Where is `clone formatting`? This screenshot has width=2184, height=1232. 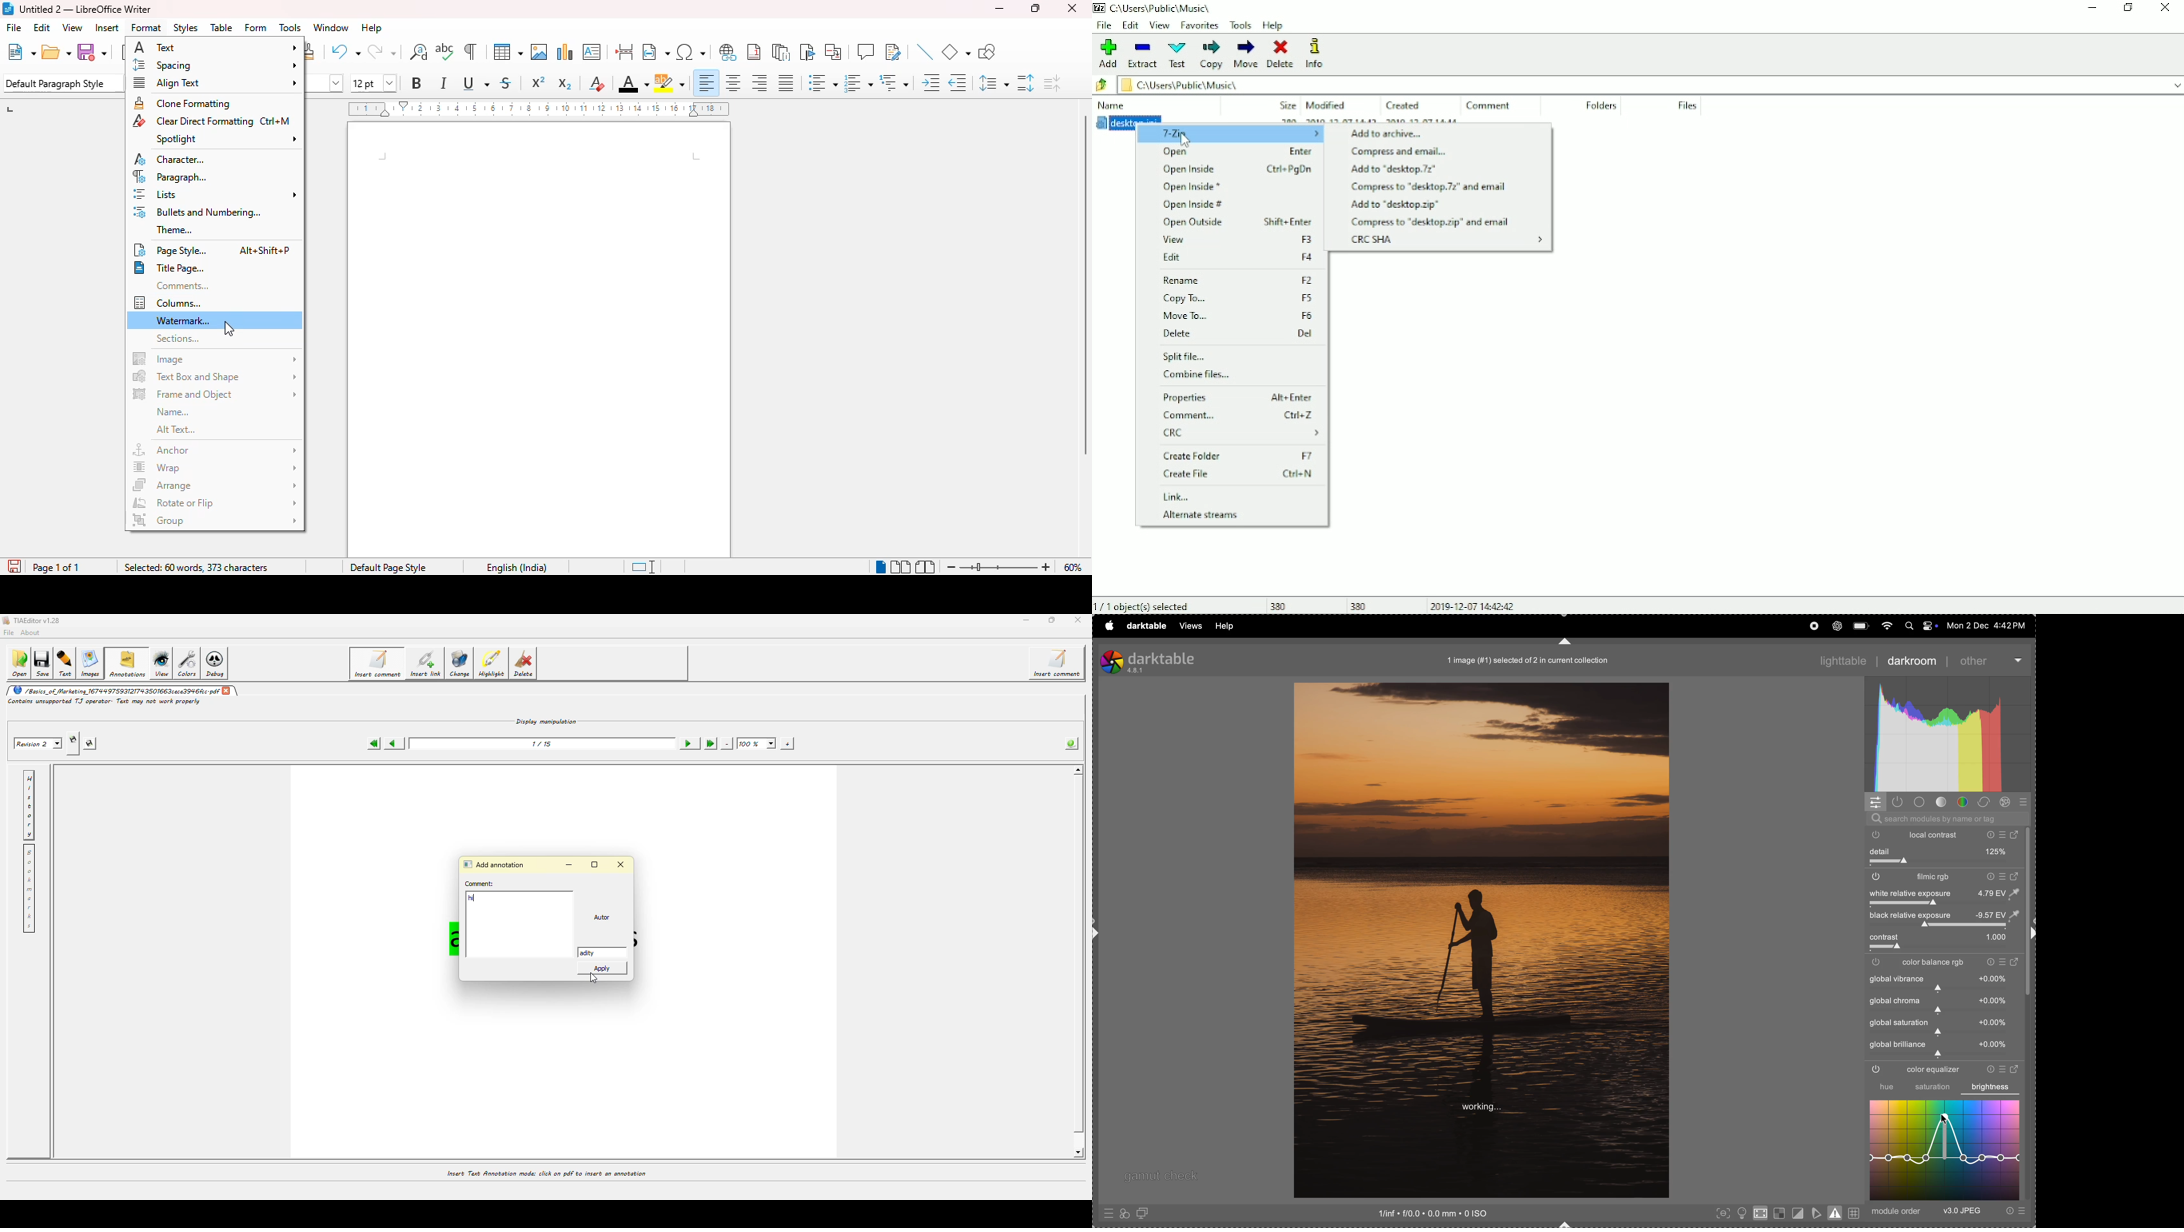 clone formatting is located at coordinates (311, 51).